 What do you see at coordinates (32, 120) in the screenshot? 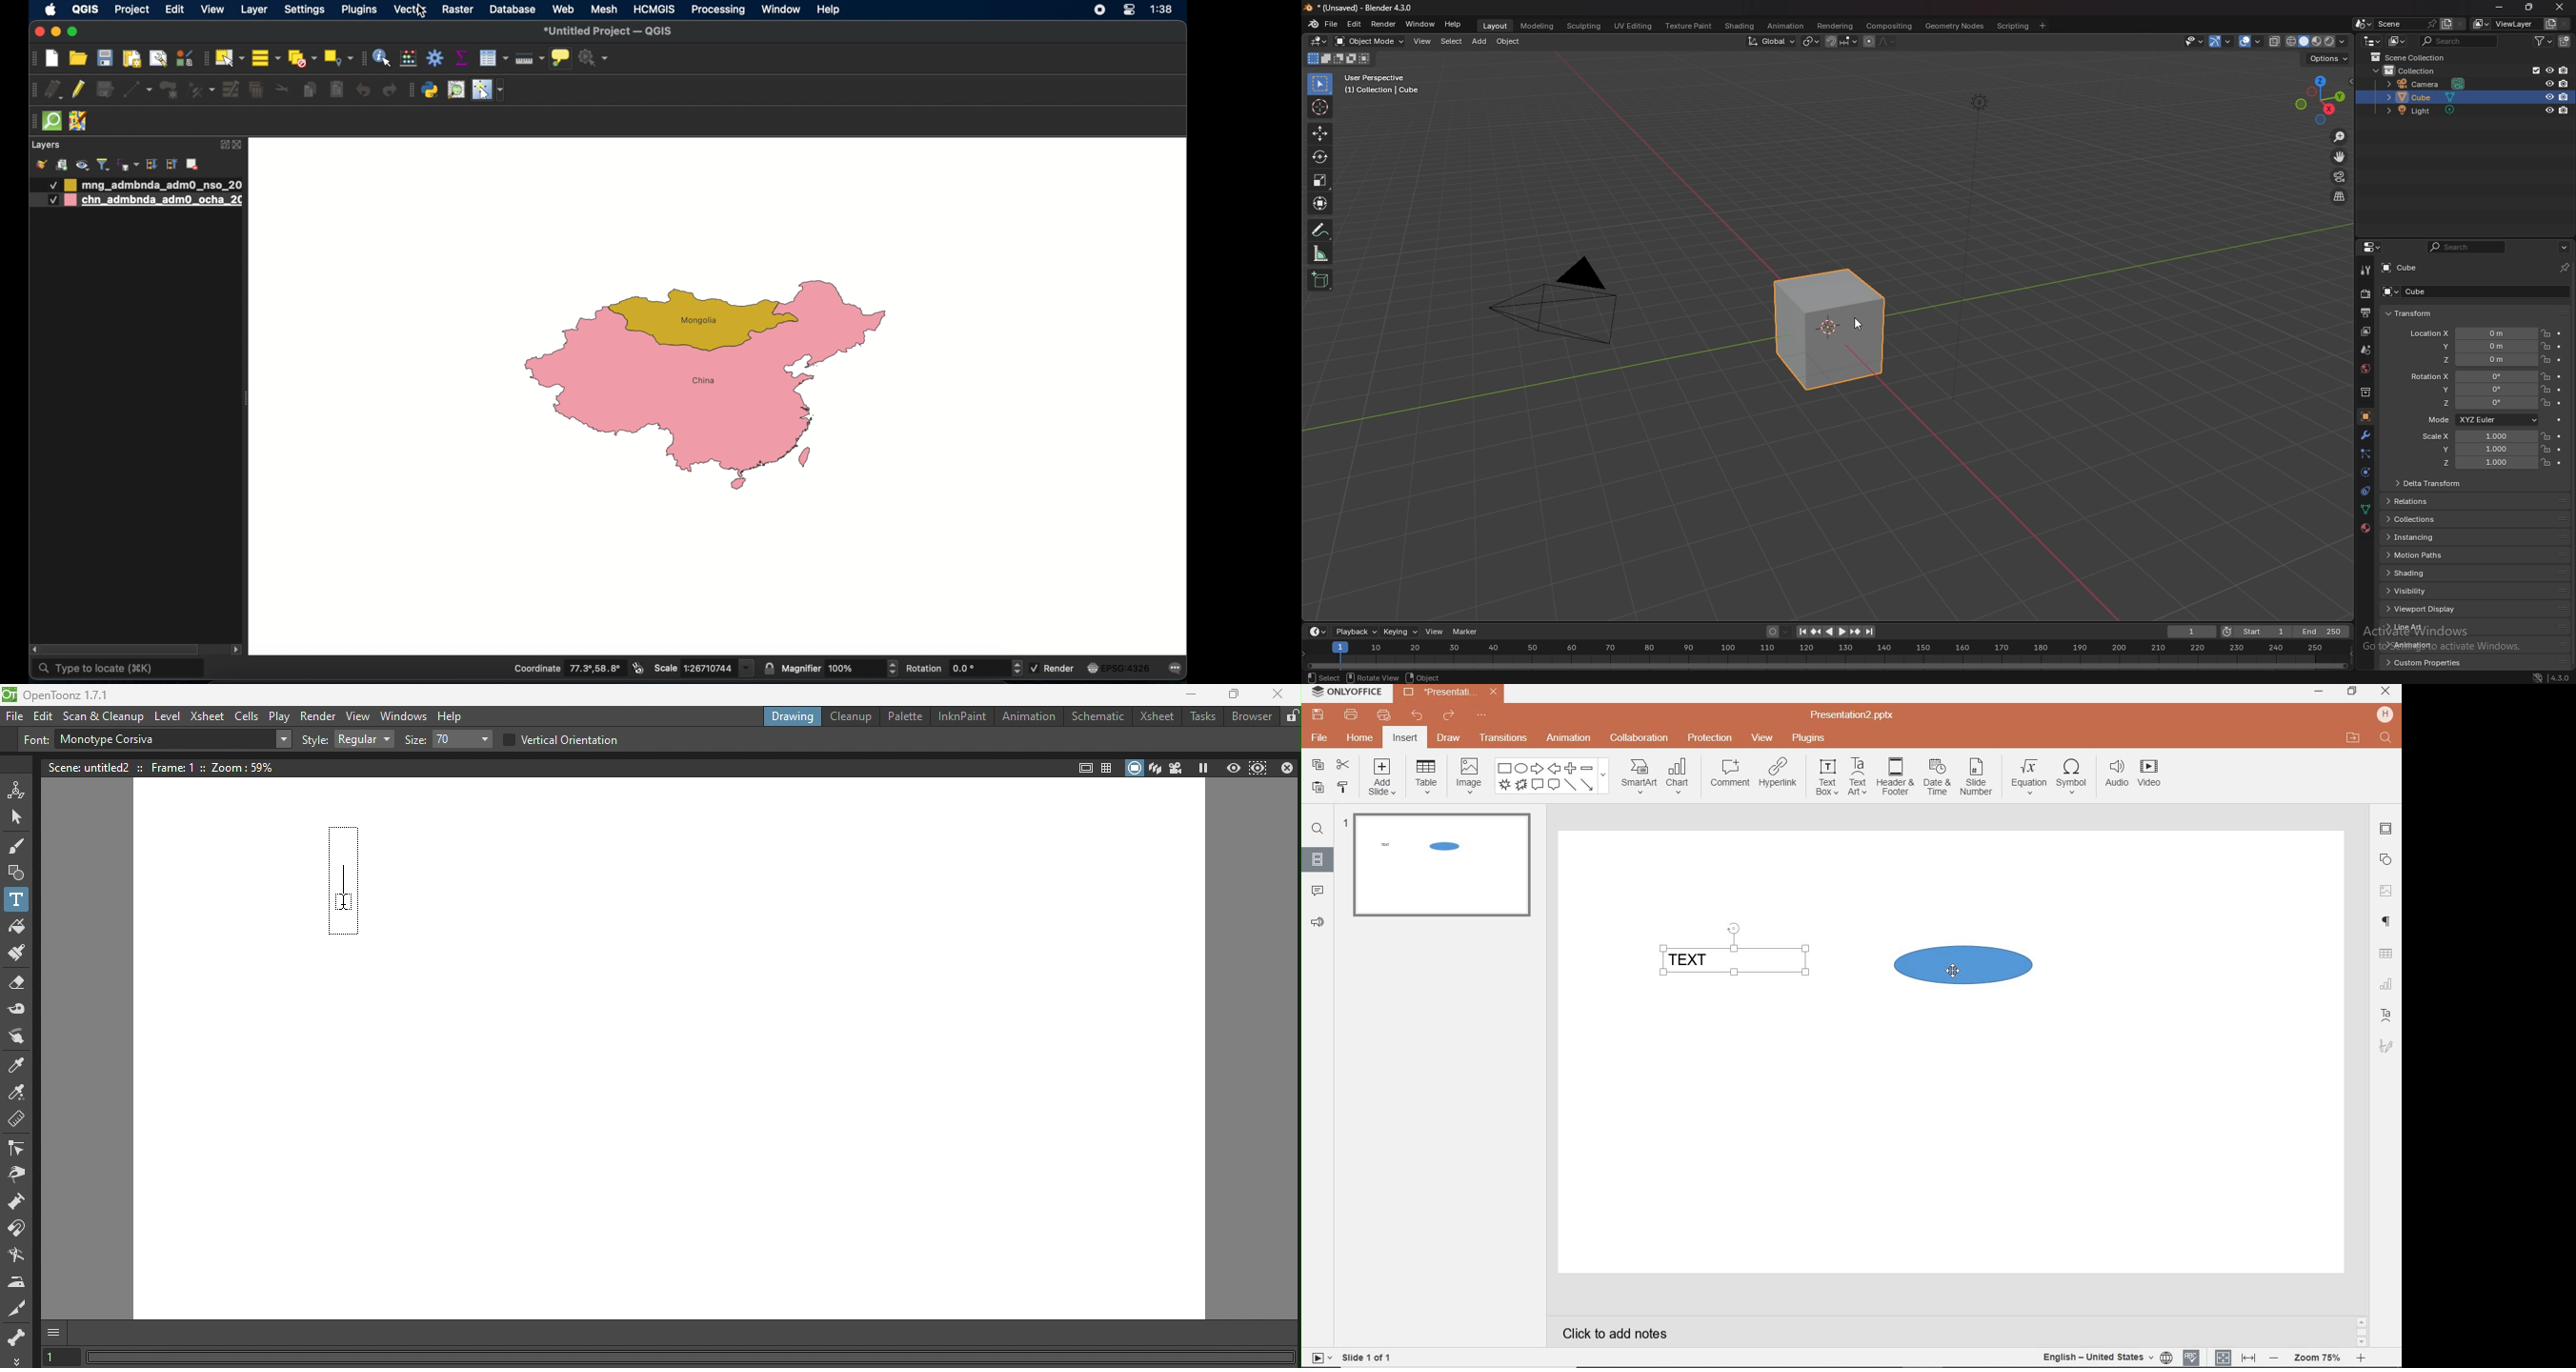
I see `drag handle` at bounding box center [32, 120].